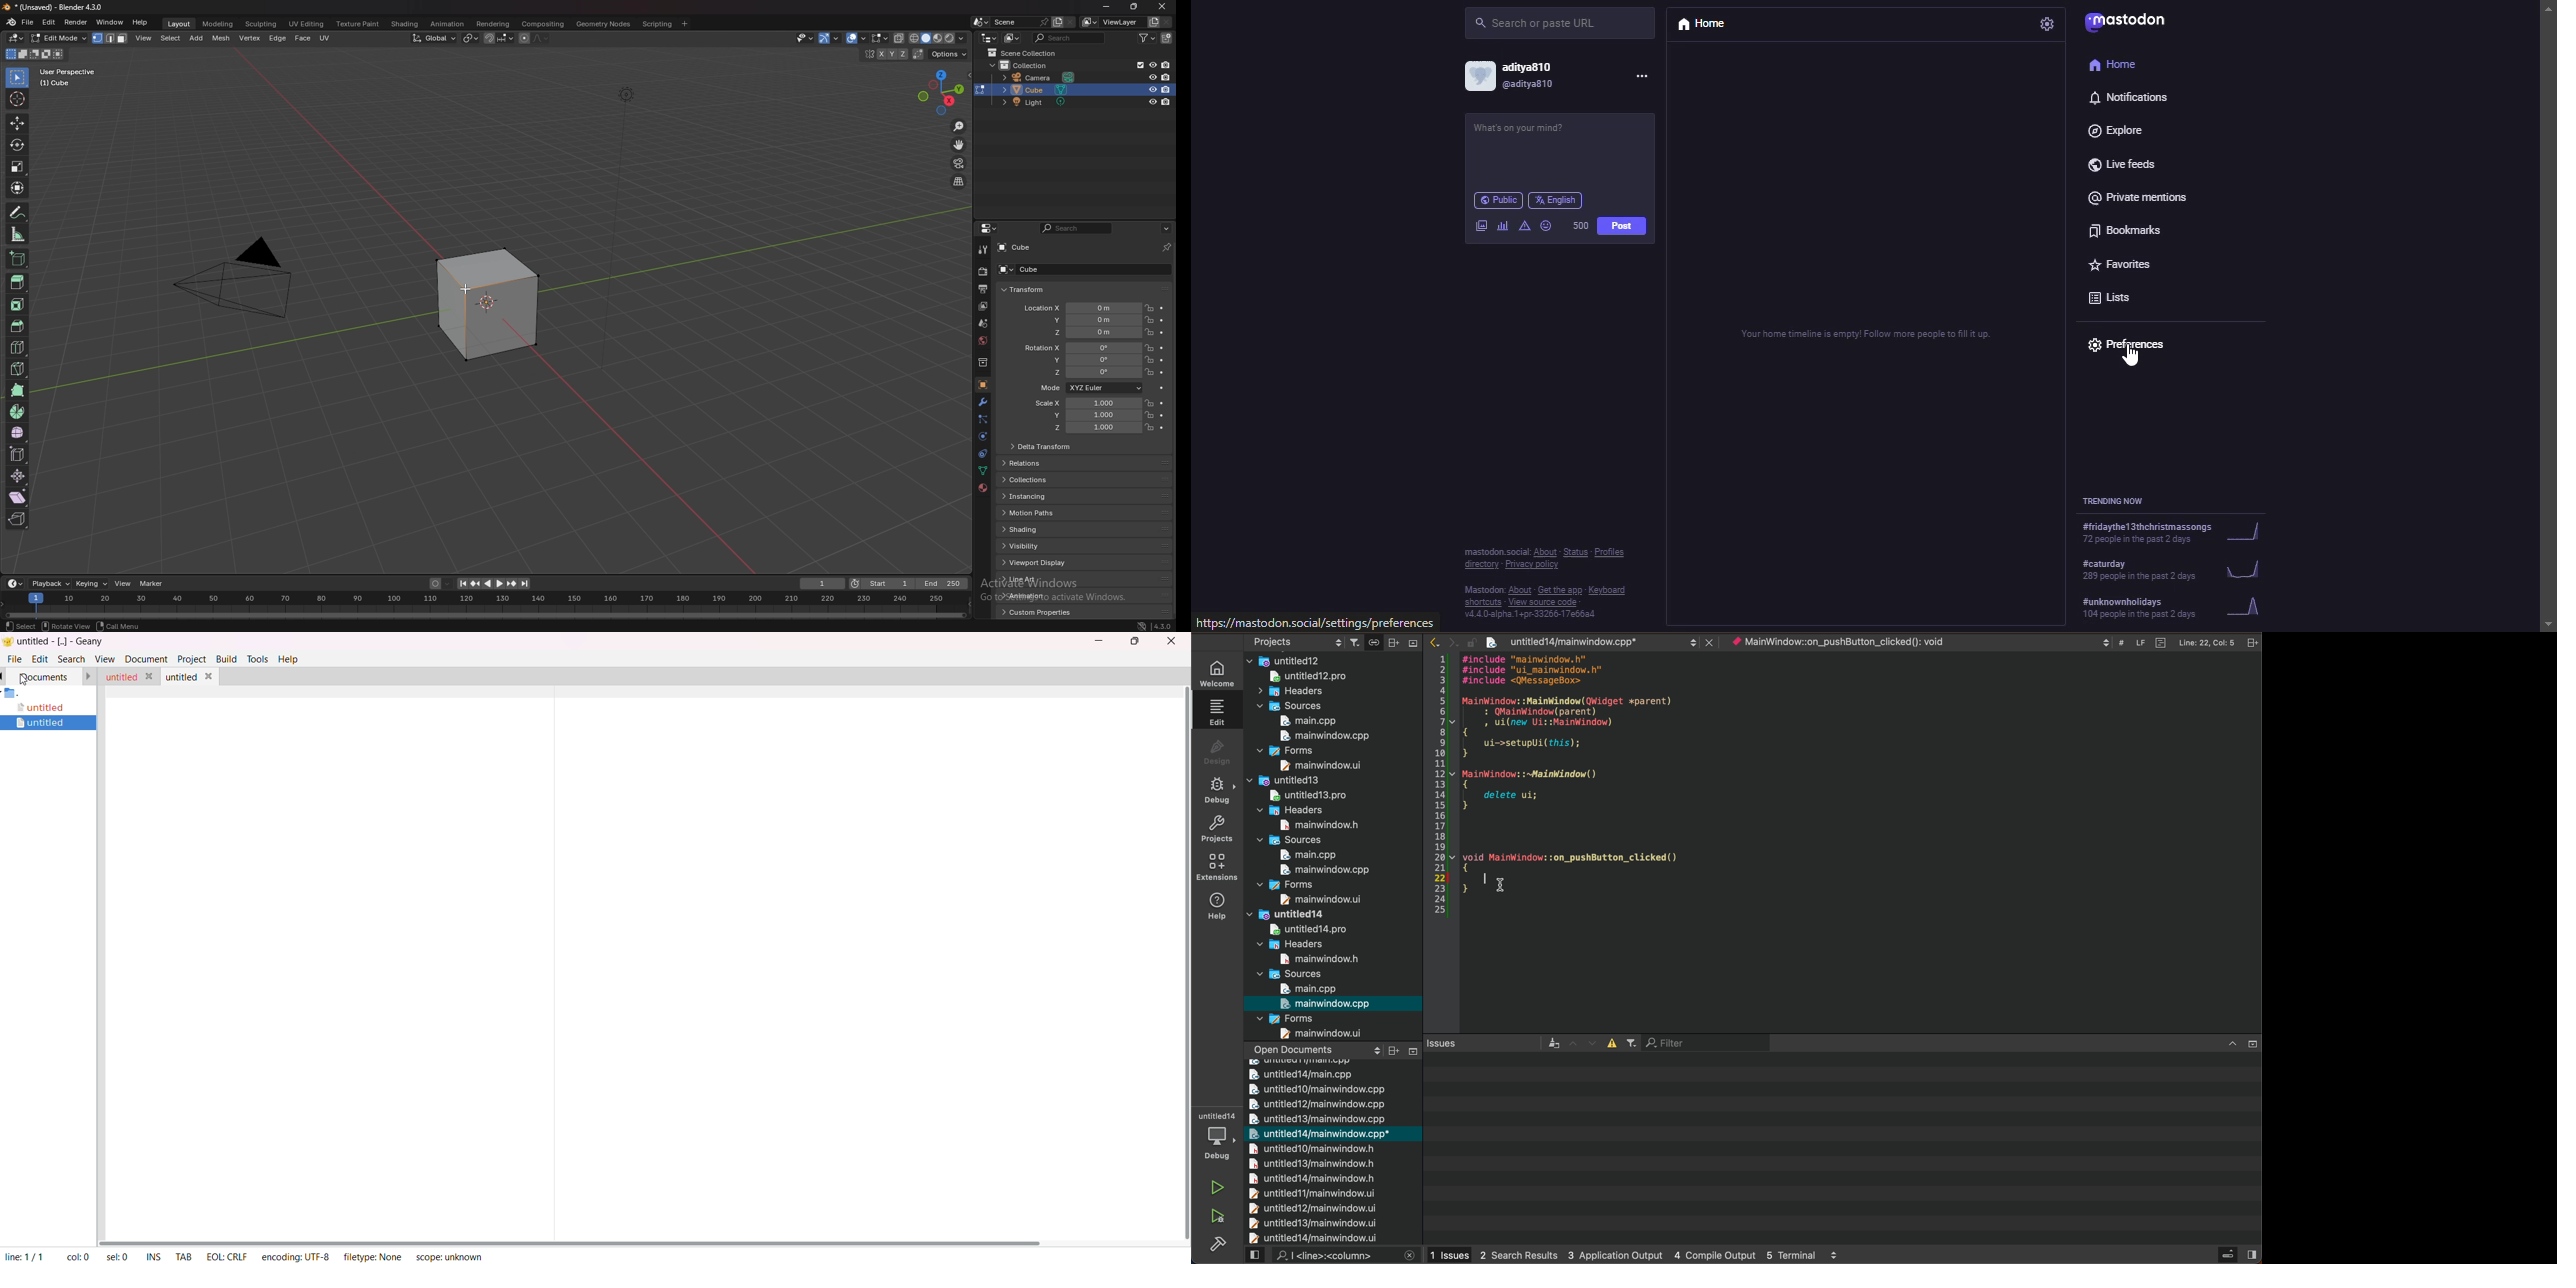 The image size is (2576, 1288). What do you see at coordinates (545, 23) in the screenshot?
I see `compositing` at bounding box center [545, 23].